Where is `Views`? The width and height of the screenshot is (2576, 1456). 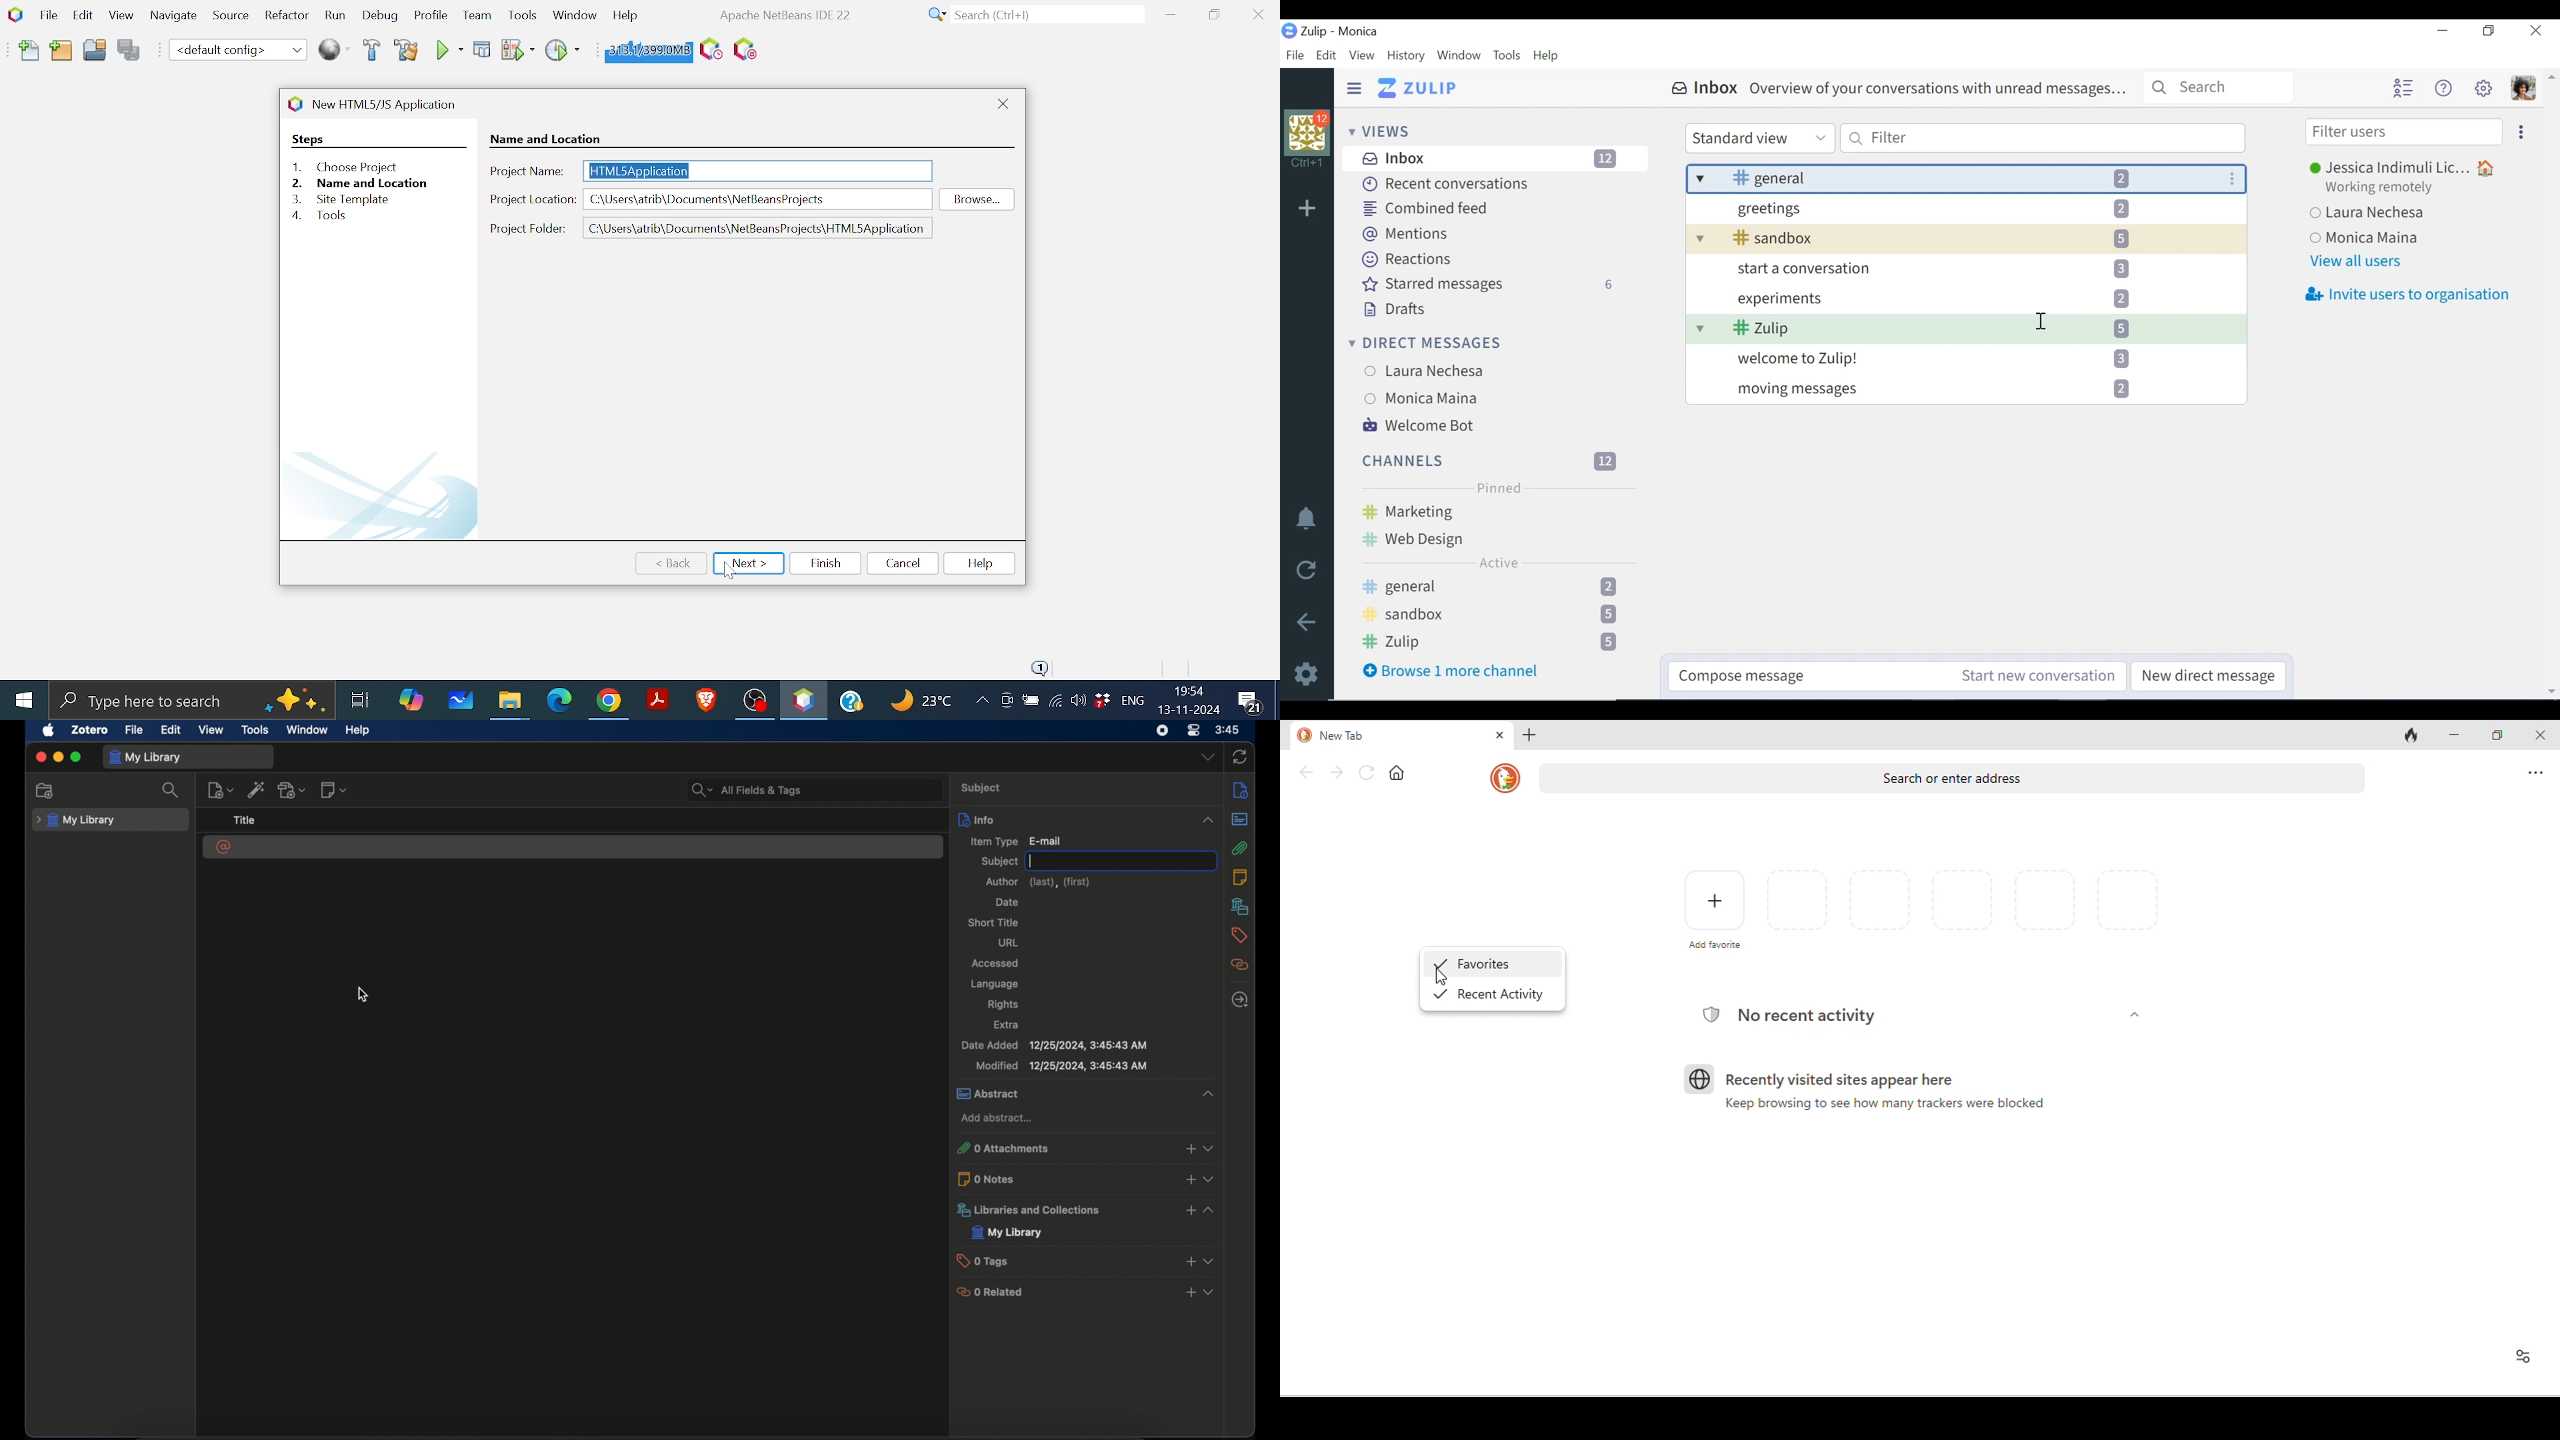 Views is located at coordinates (1381, 131).